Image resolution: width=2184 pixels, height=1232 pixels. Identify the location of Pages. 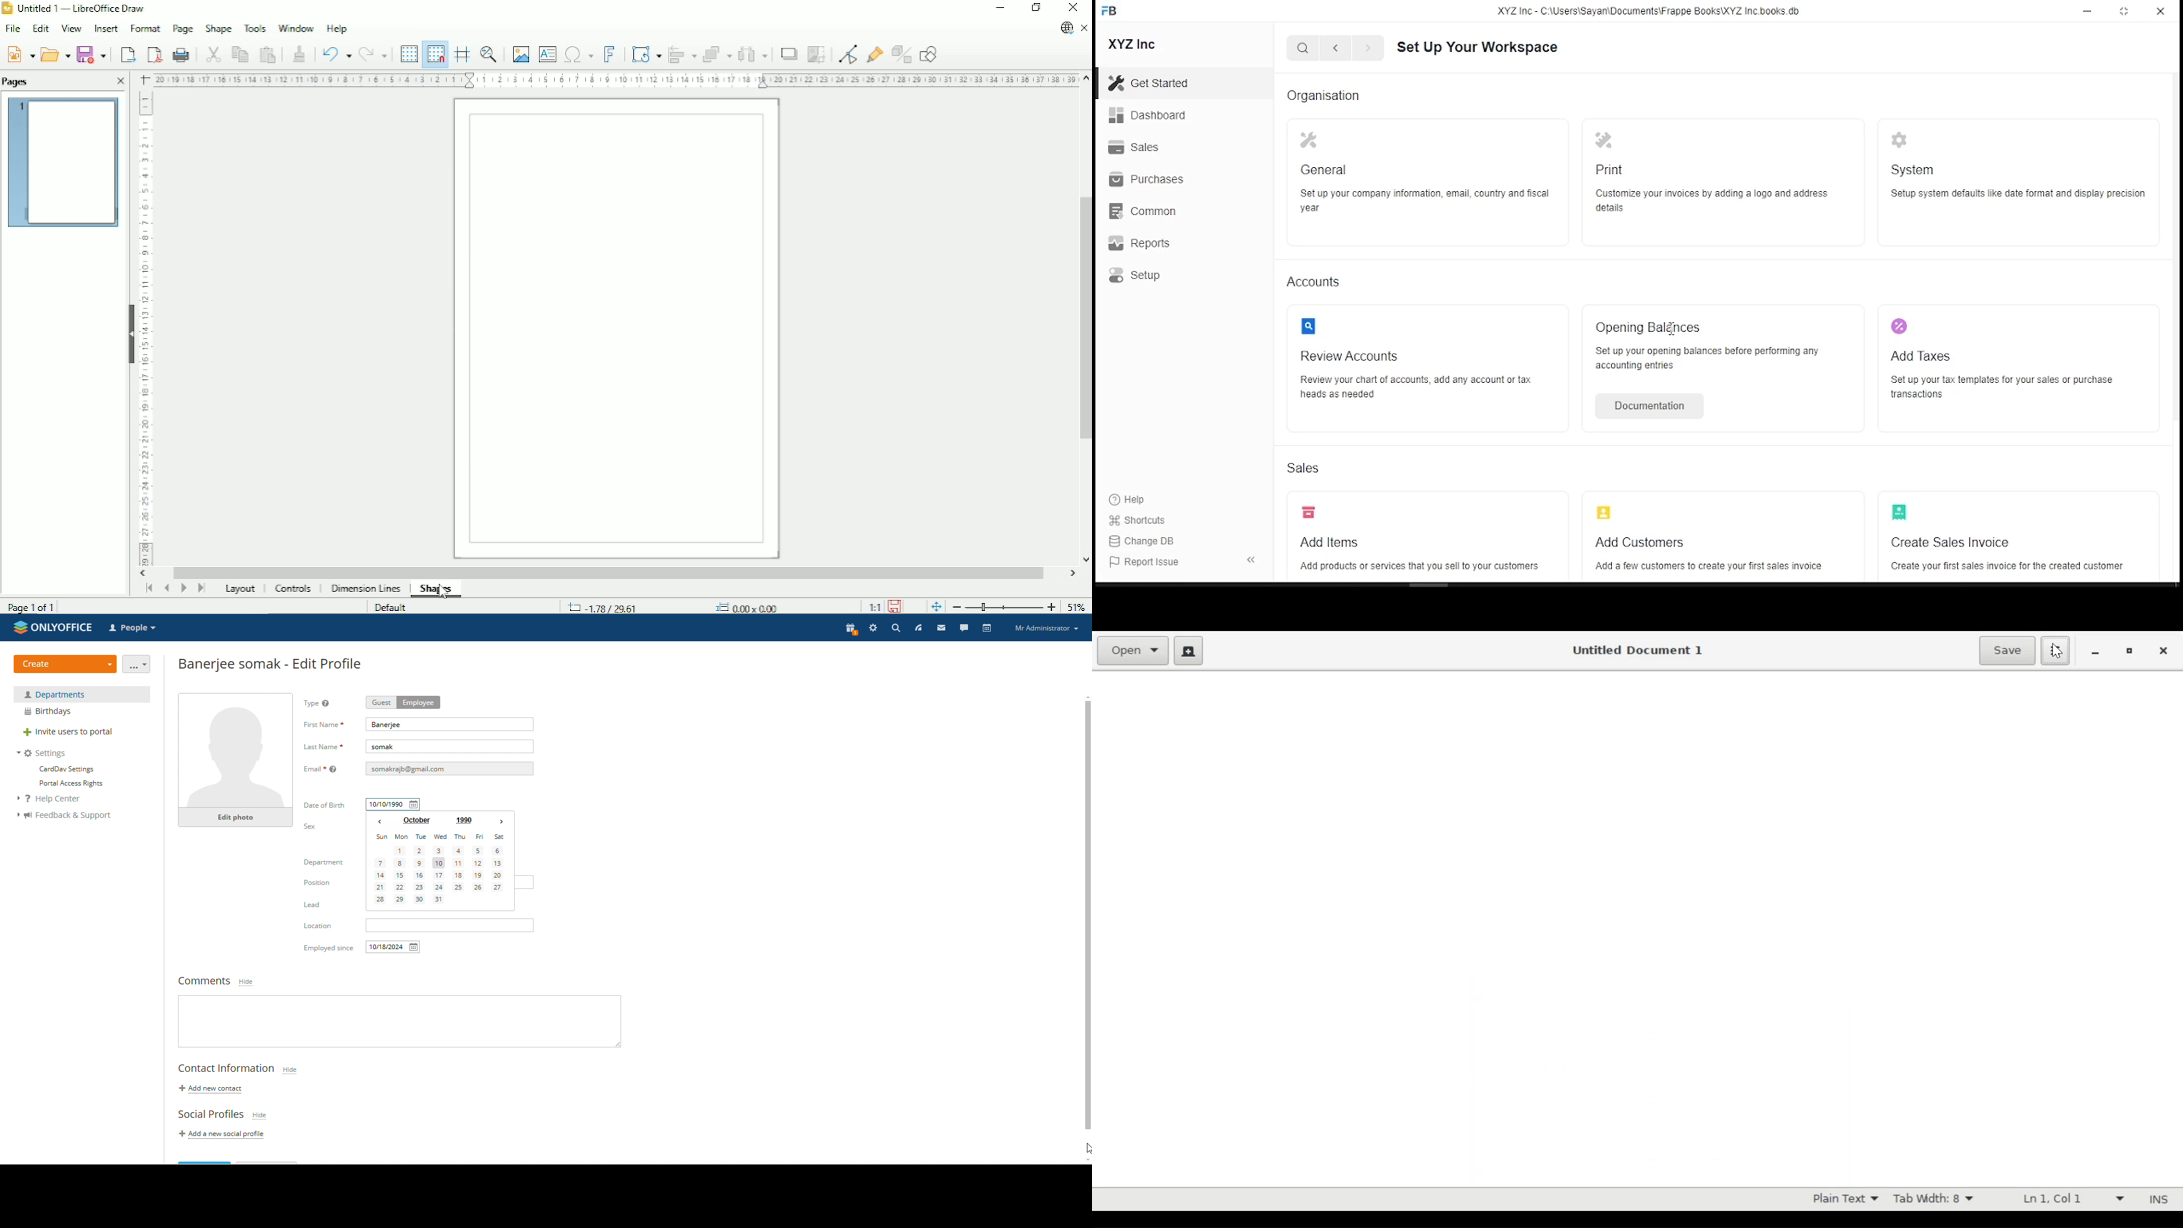
(19, 82).